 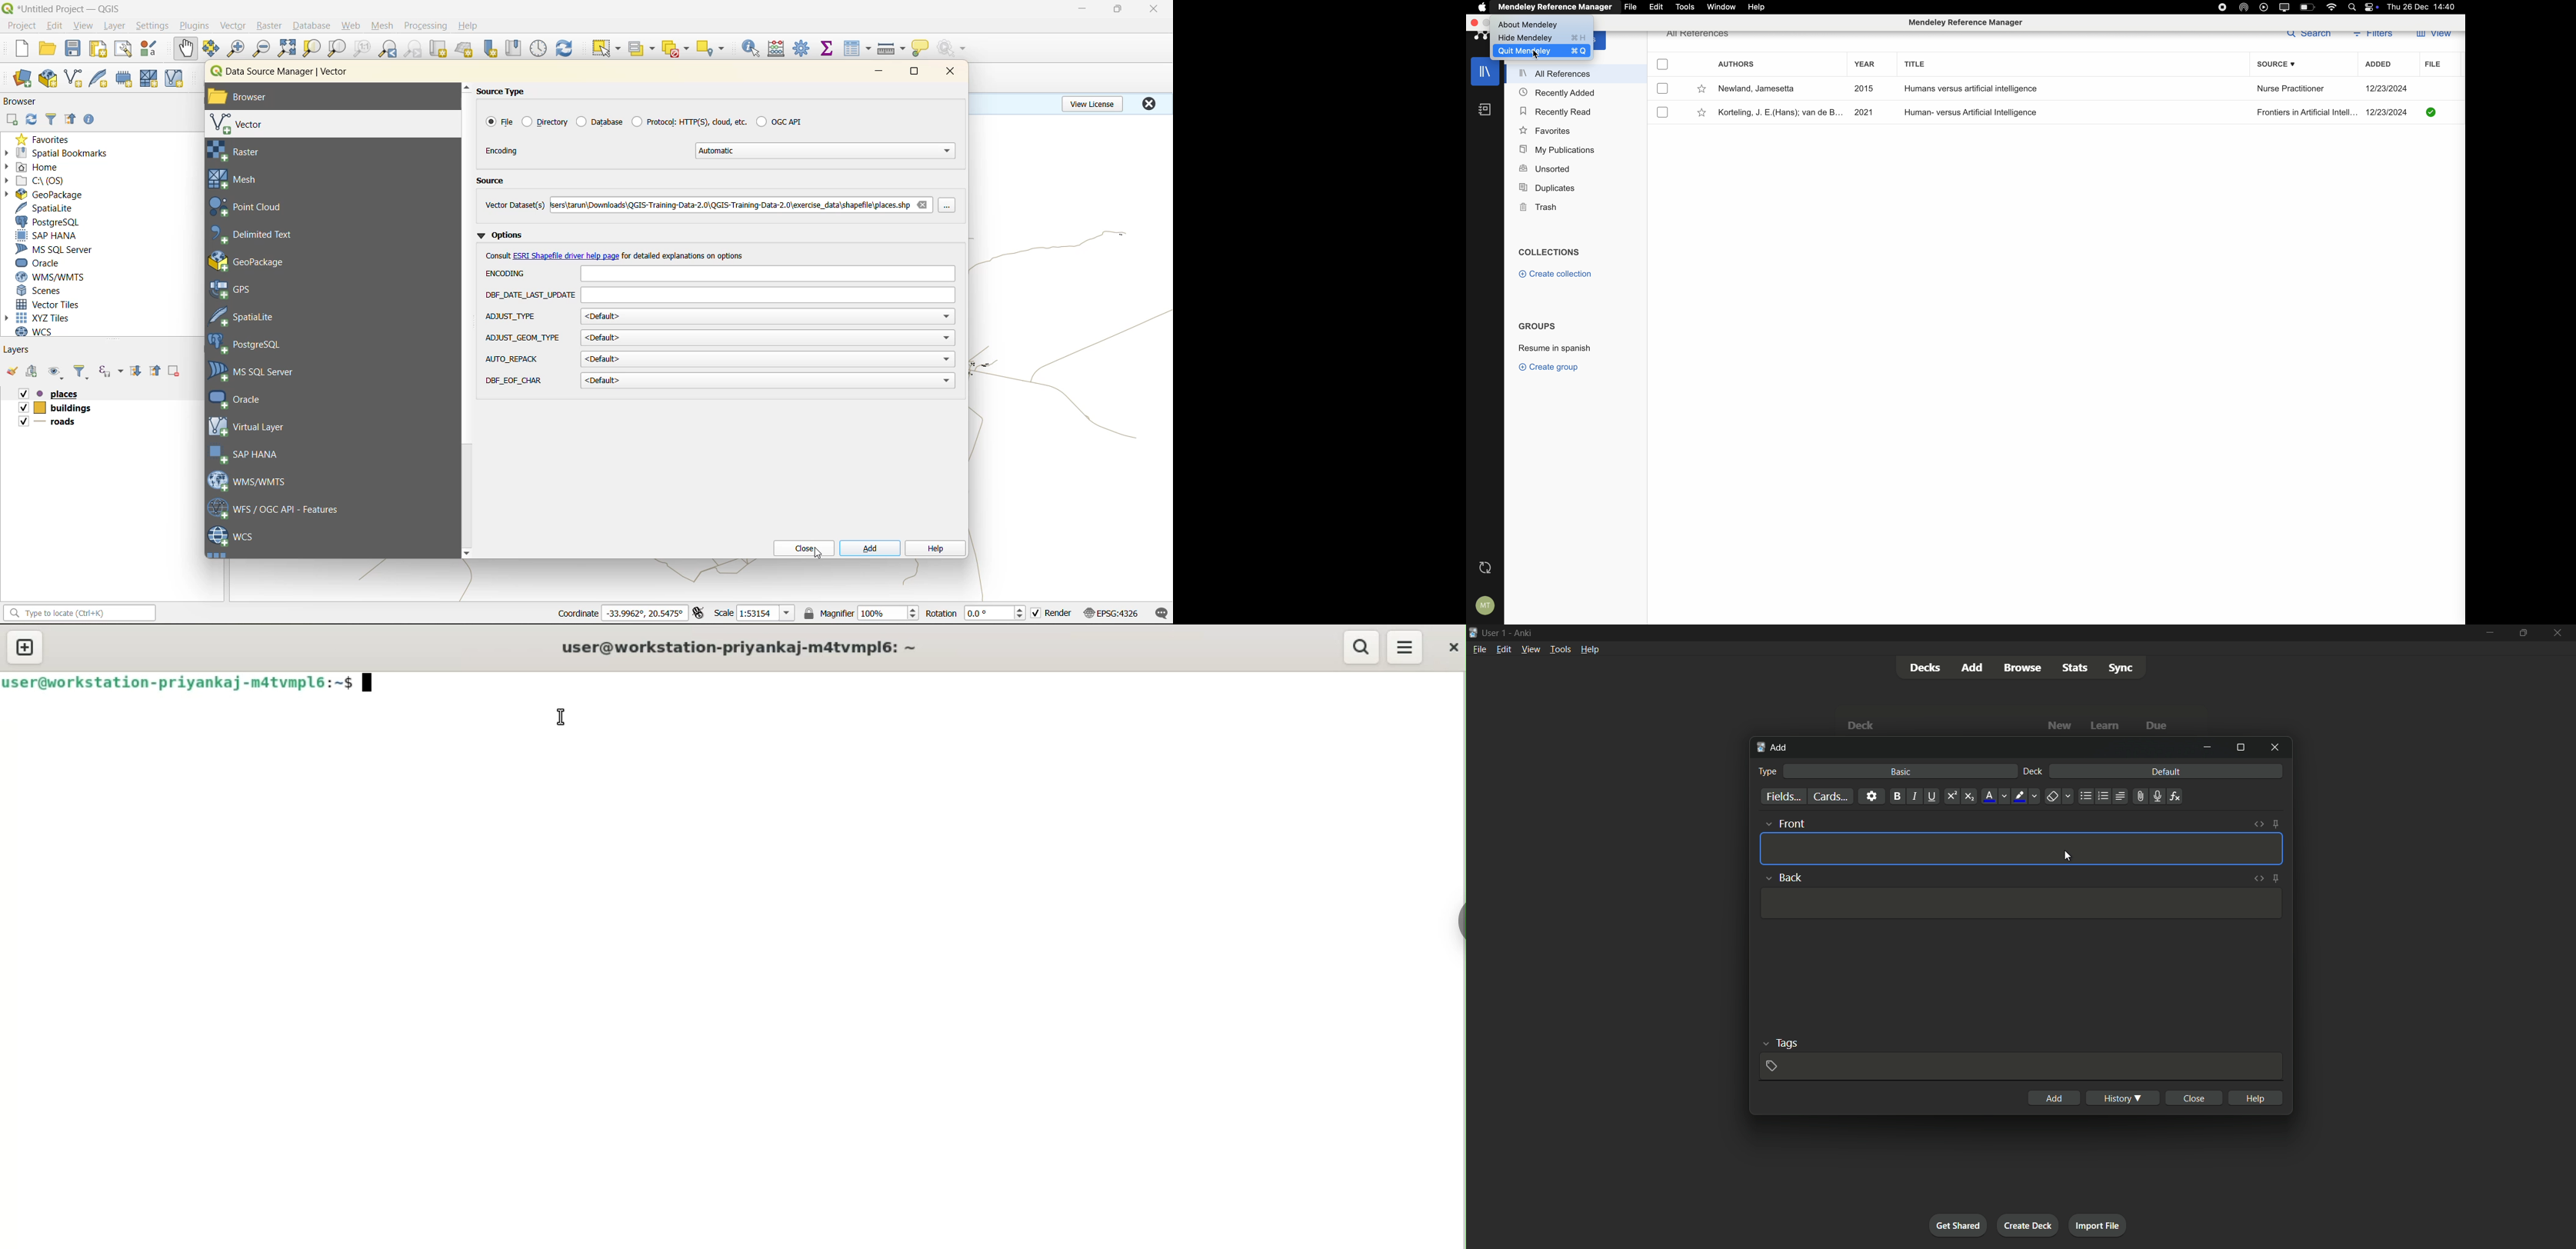 I want to click on supercript, so click(x=1951, y=797).